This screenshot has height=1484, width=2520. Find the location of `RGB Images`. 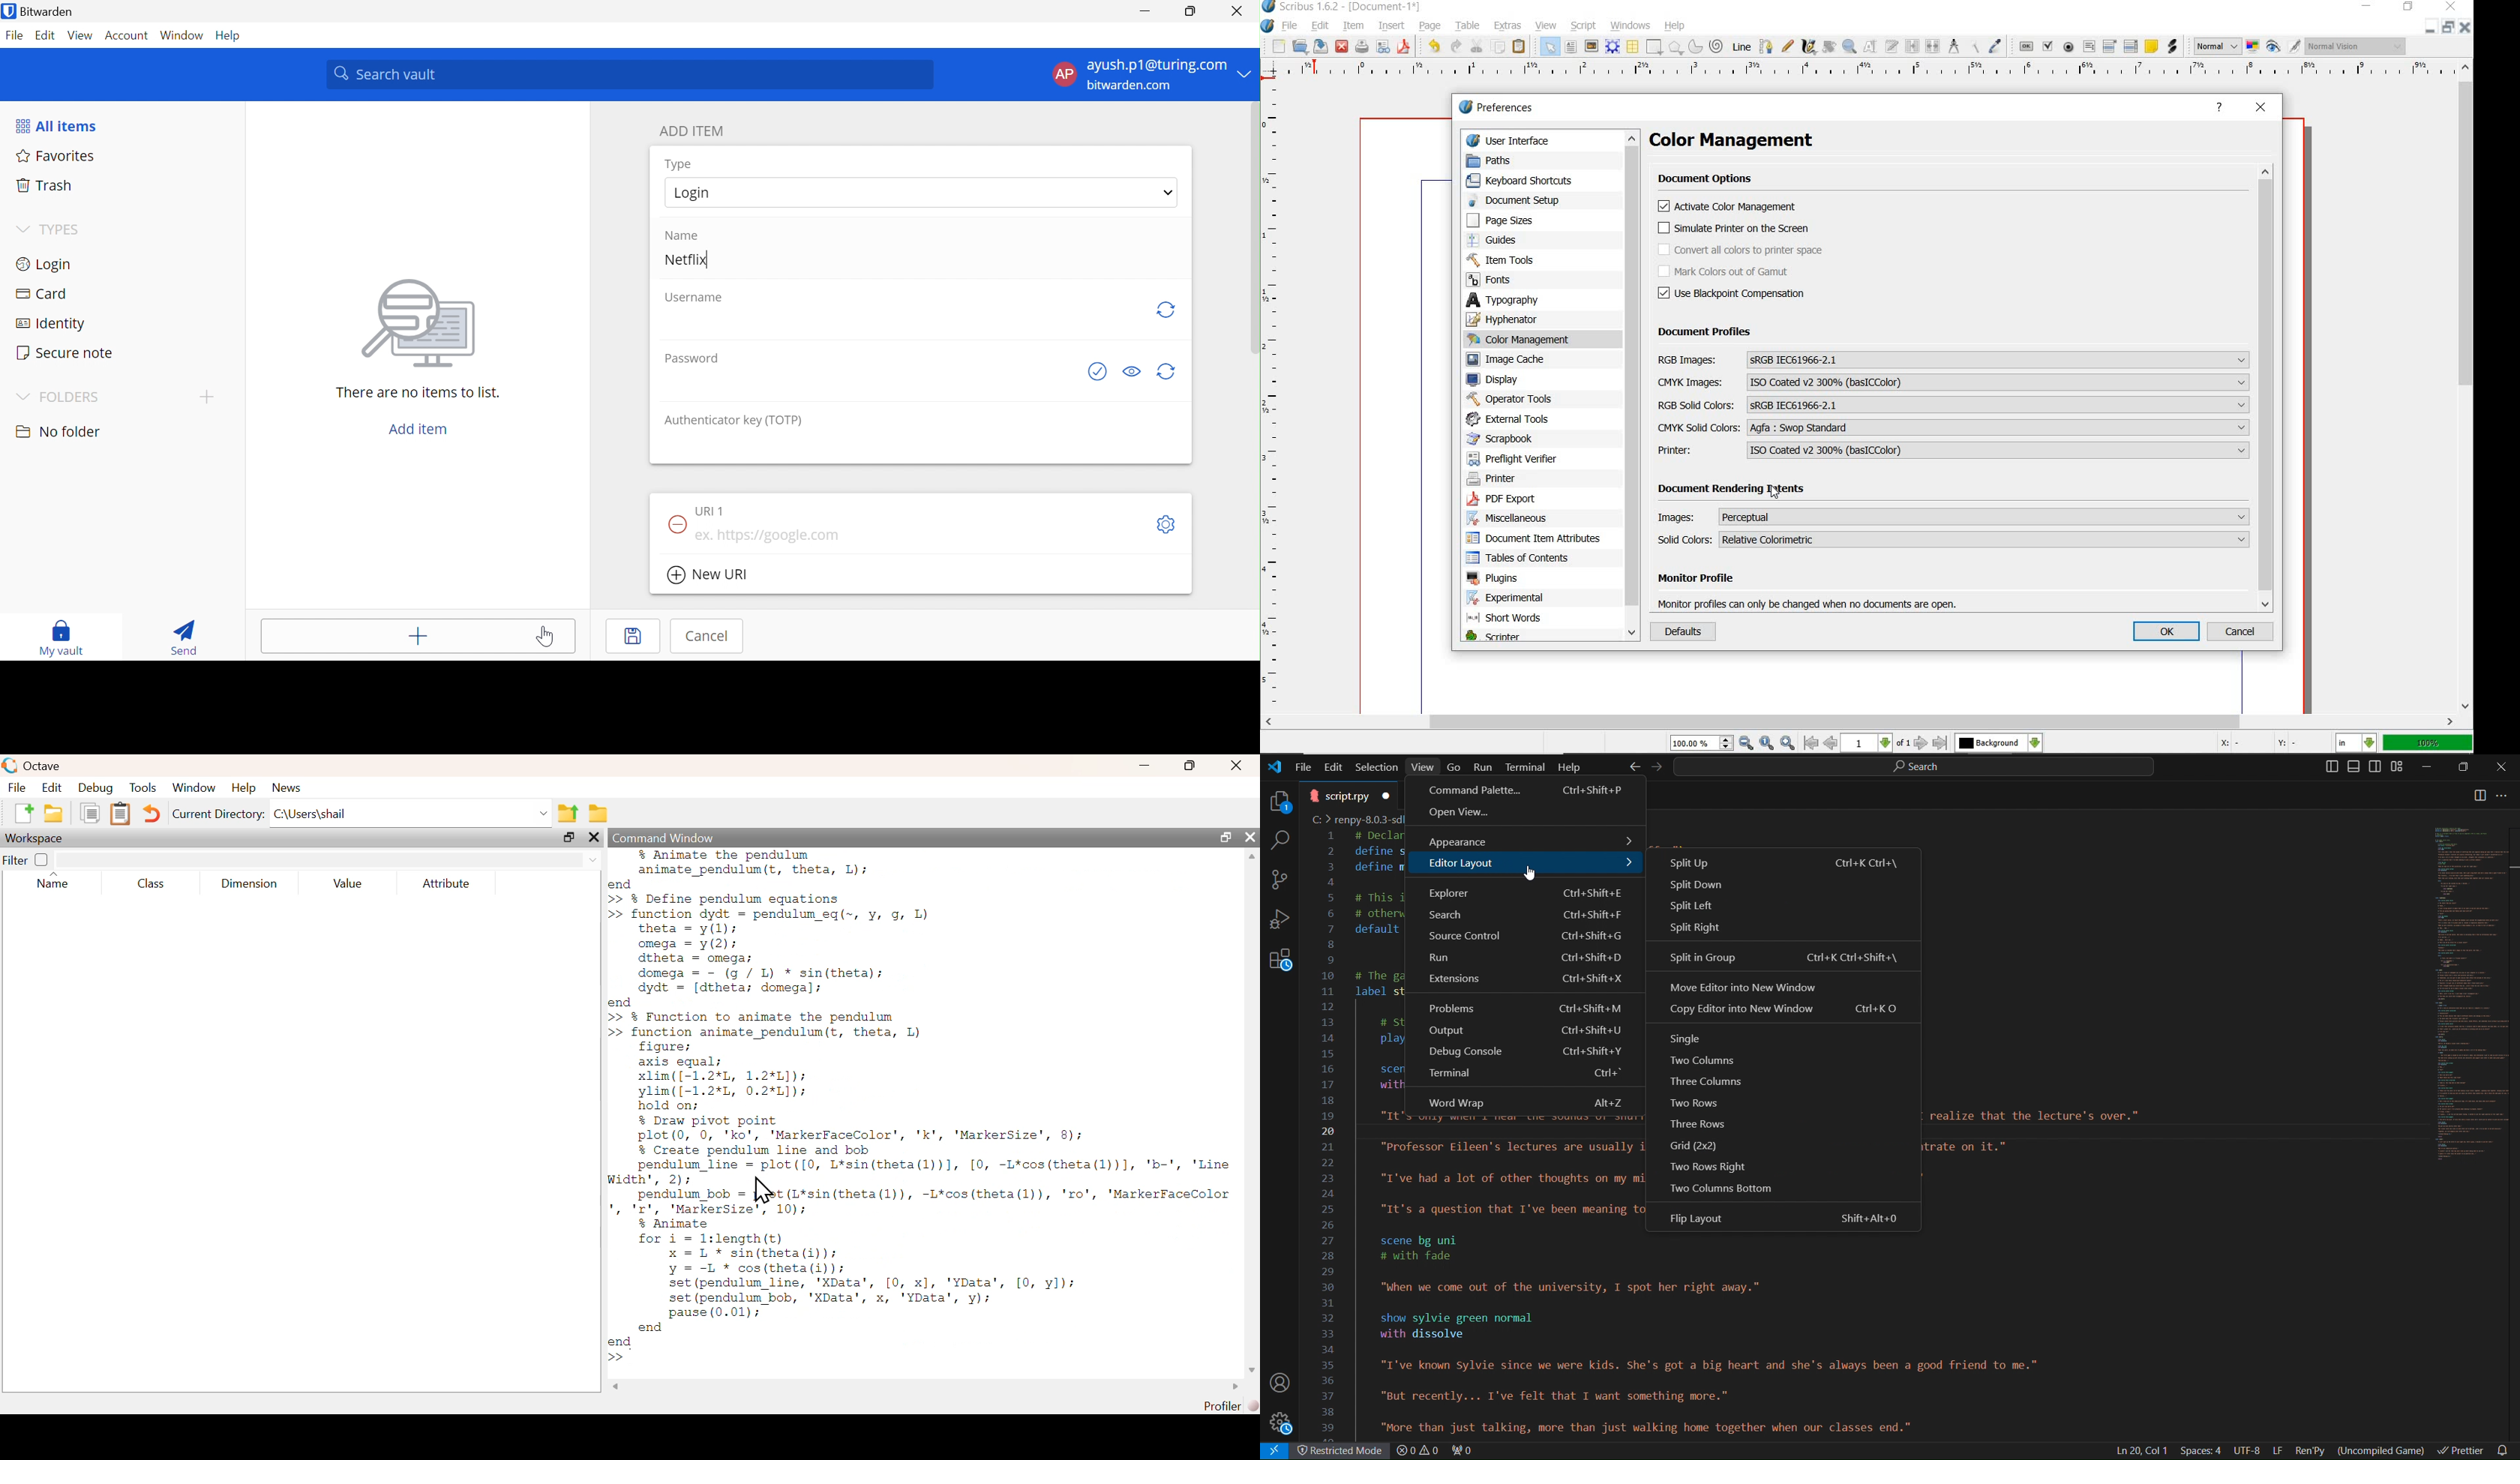

RGB Images is located at coordinates (1953, 360).